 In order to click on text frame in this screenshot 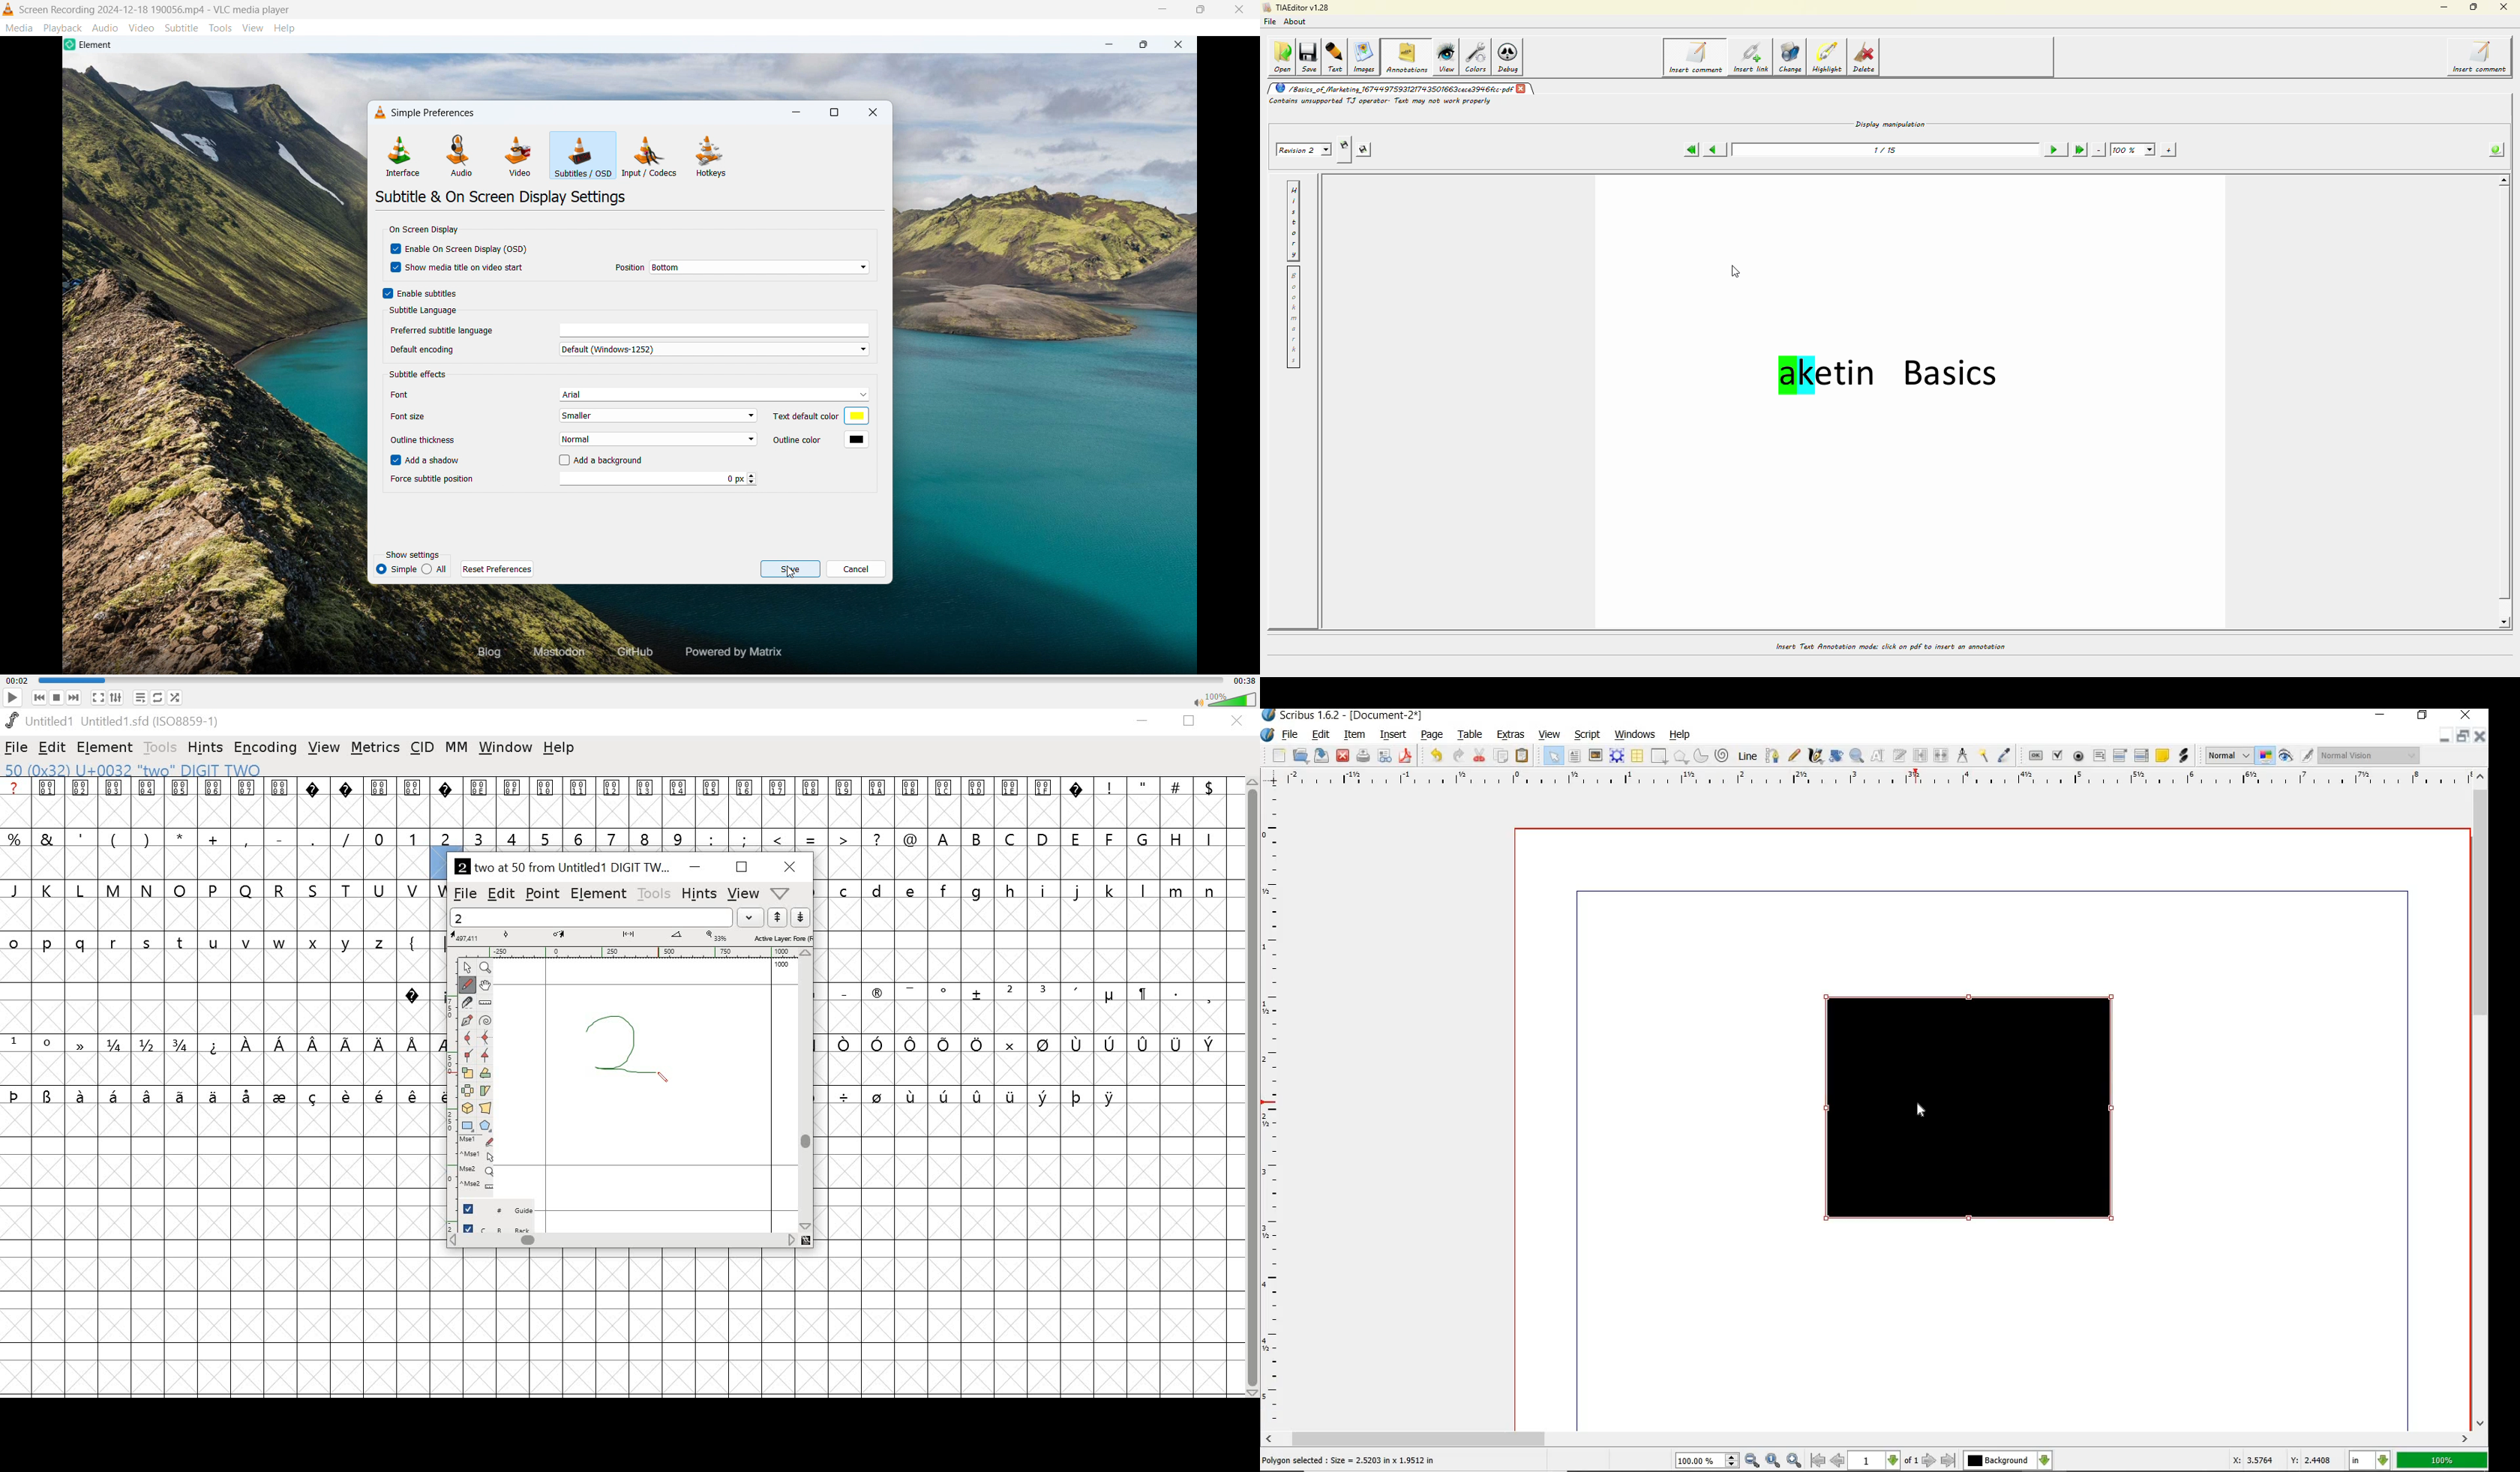, I will do `click(1577, 755)`.